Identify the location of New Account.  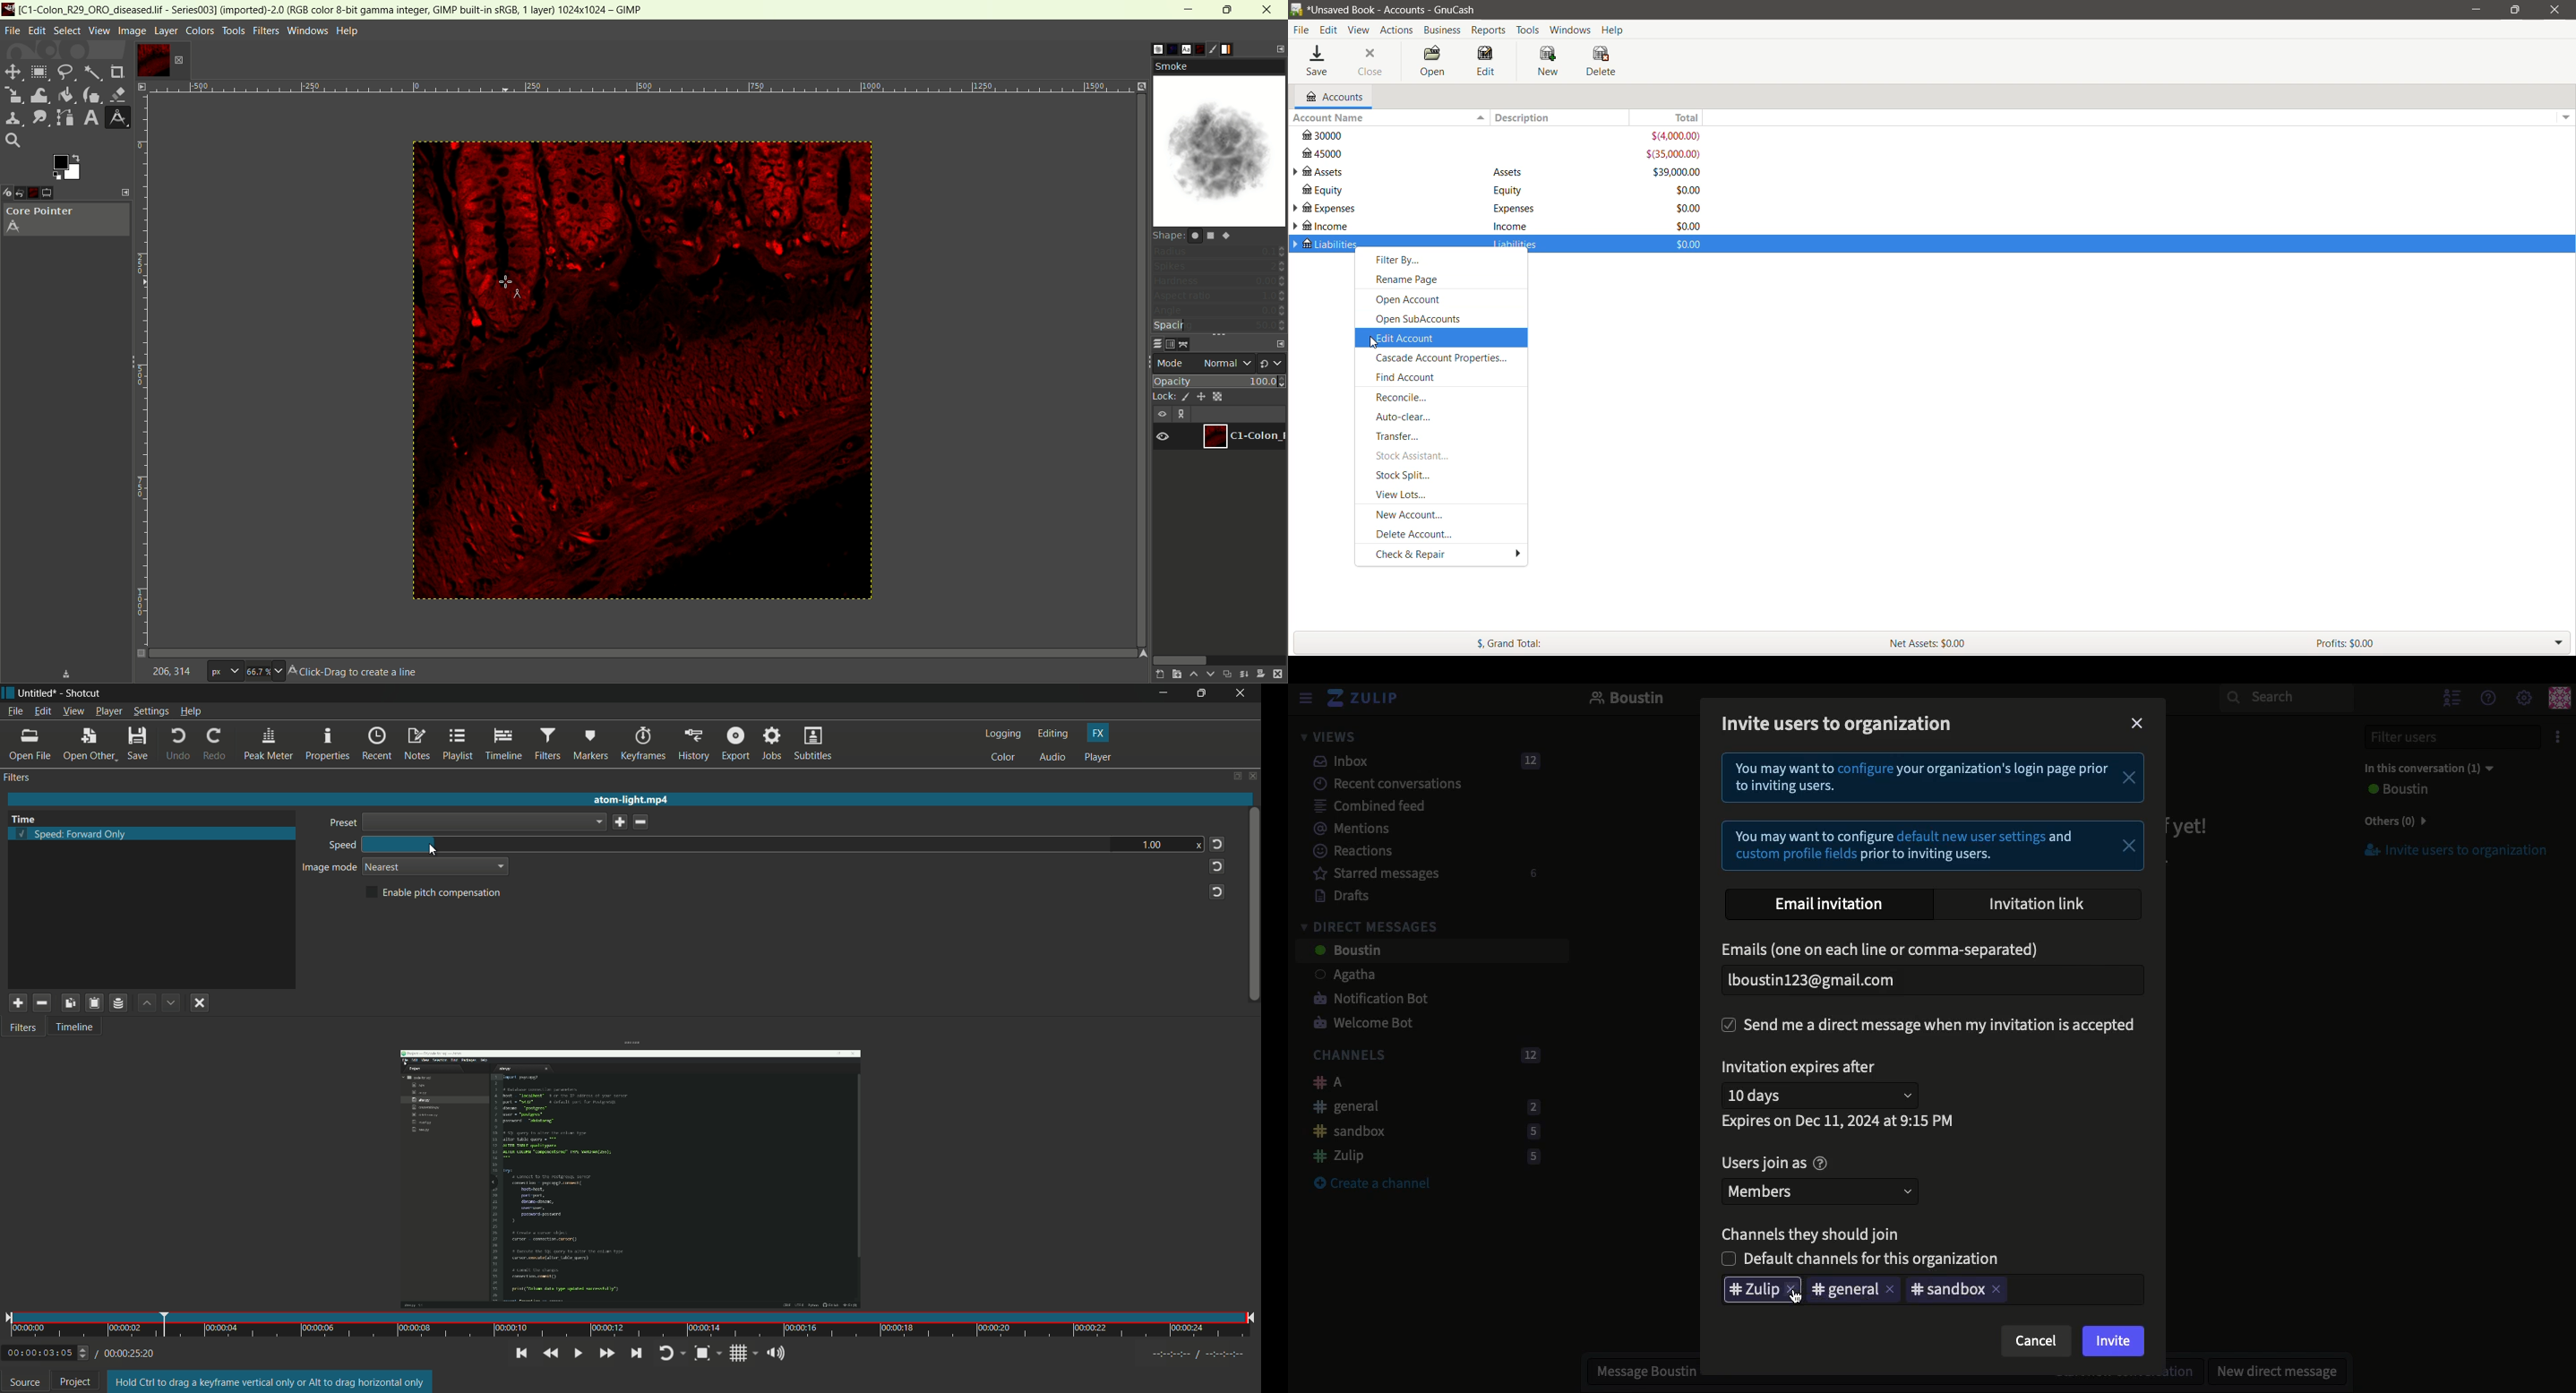
(1414, 515).